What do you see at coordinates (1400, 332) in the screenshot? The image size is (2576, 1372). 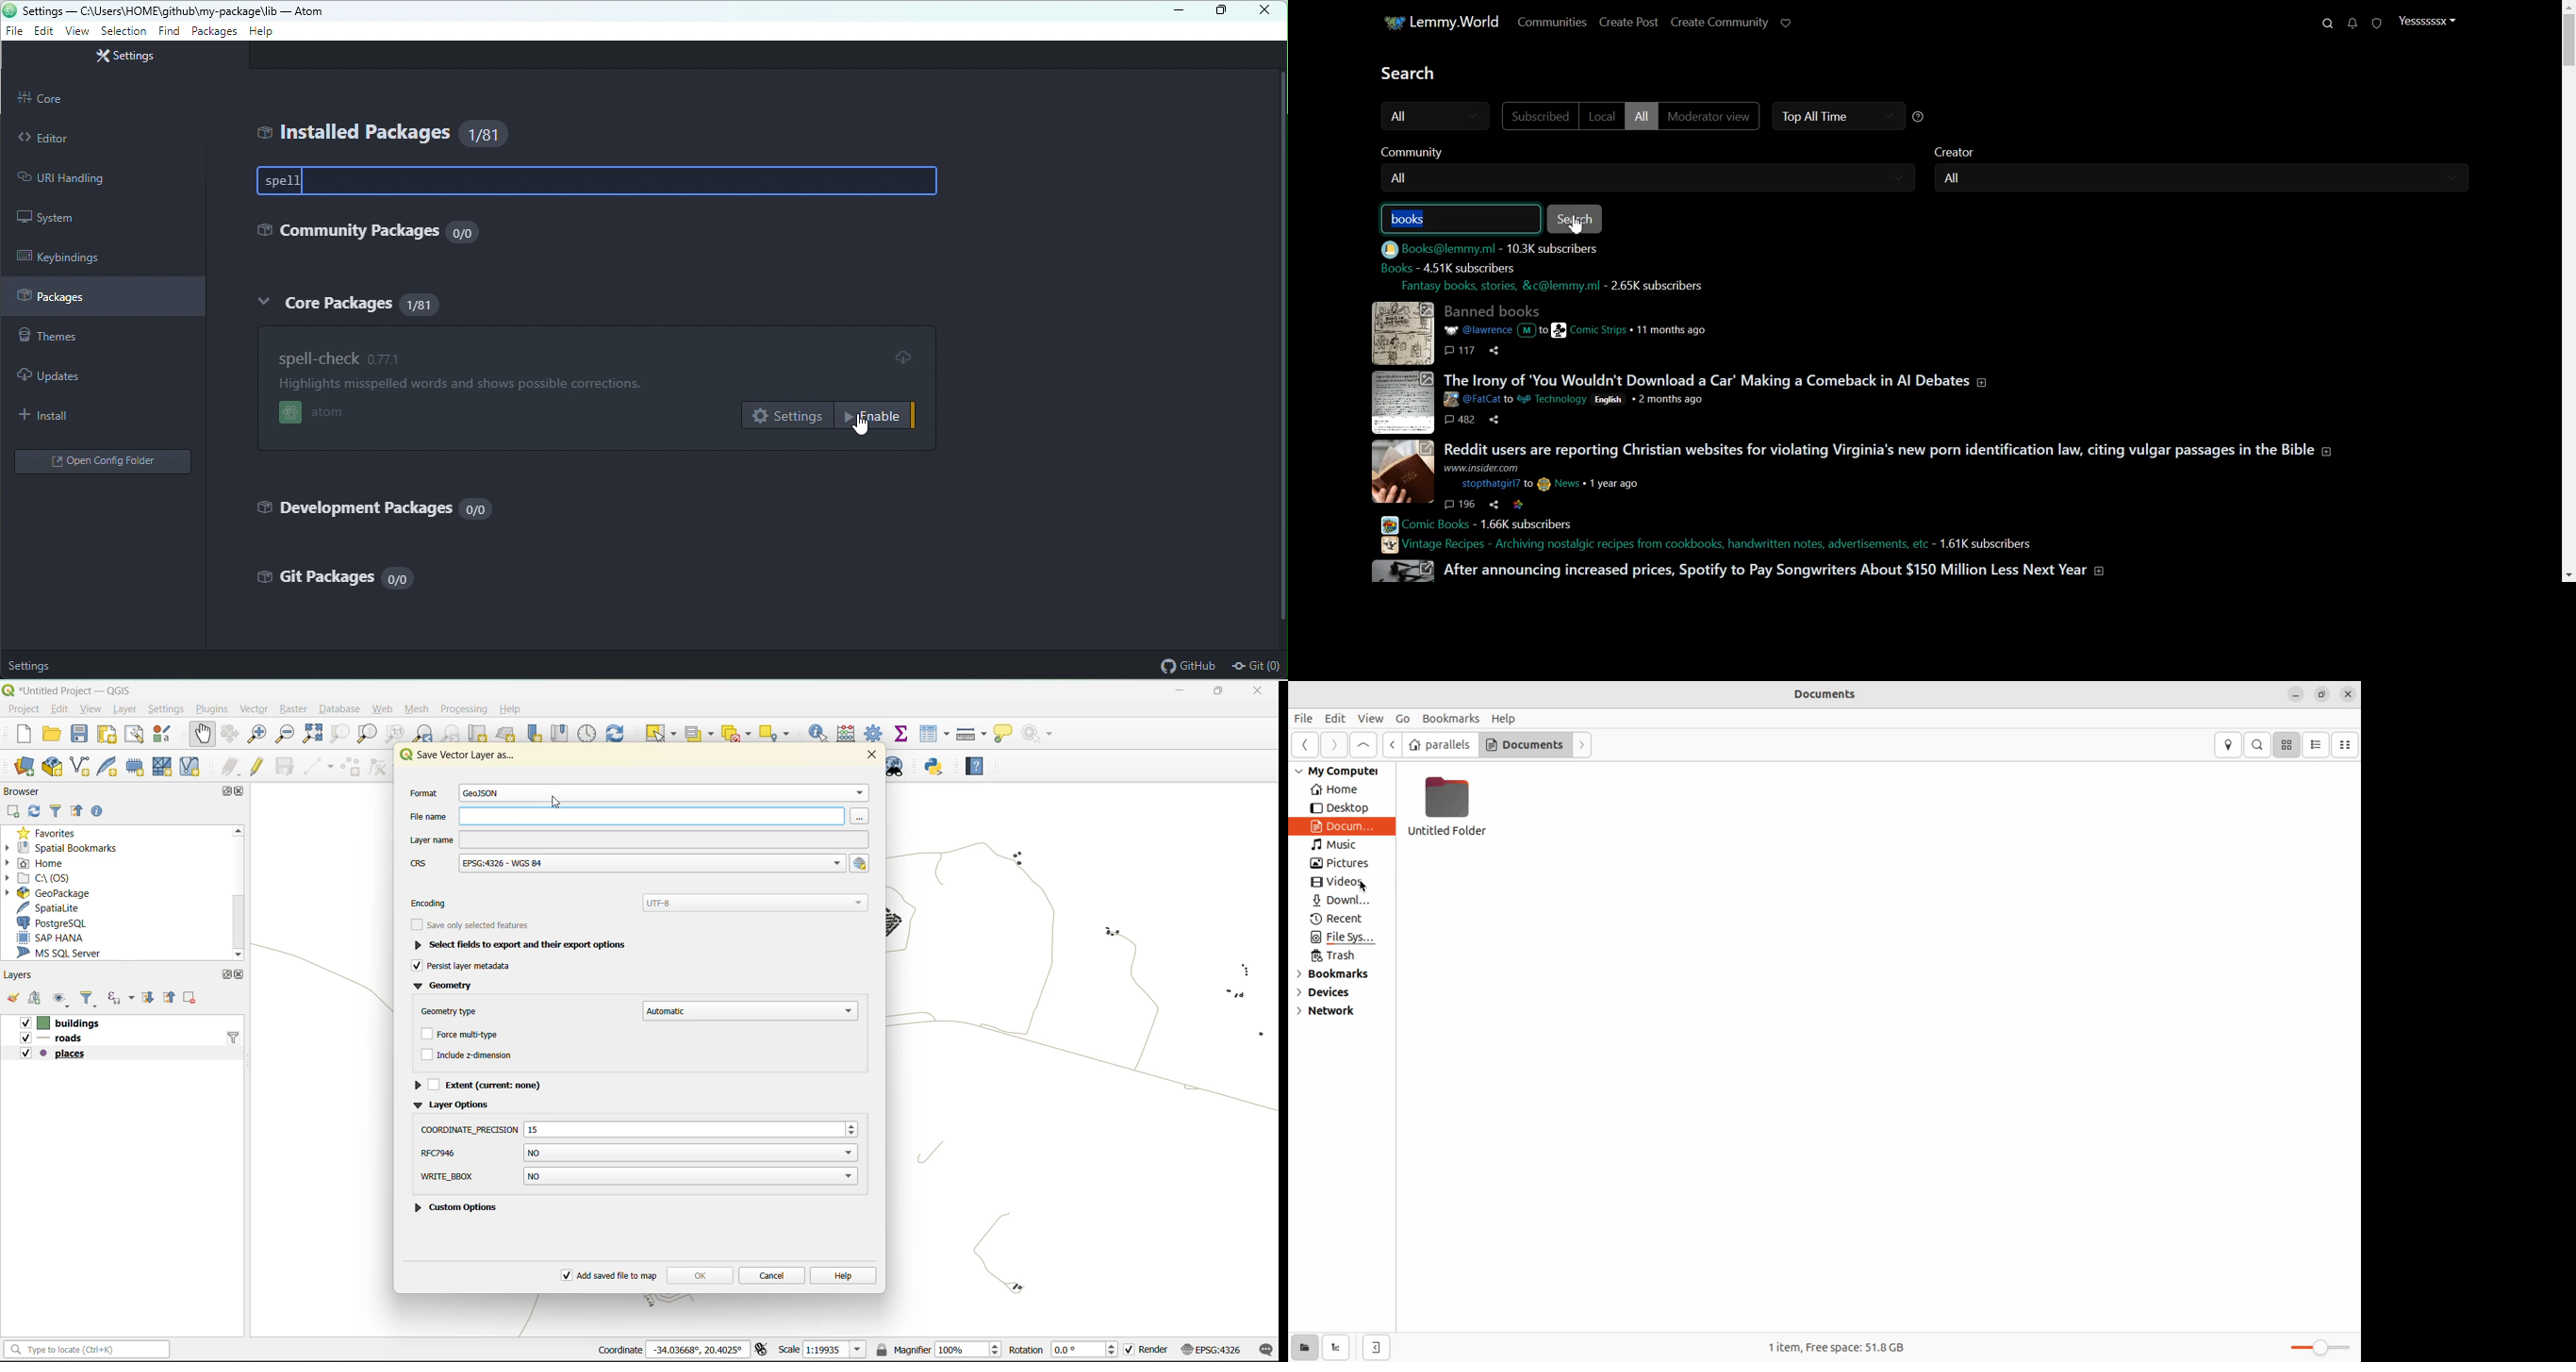 I see `image` at bounding box center [1400, 332].